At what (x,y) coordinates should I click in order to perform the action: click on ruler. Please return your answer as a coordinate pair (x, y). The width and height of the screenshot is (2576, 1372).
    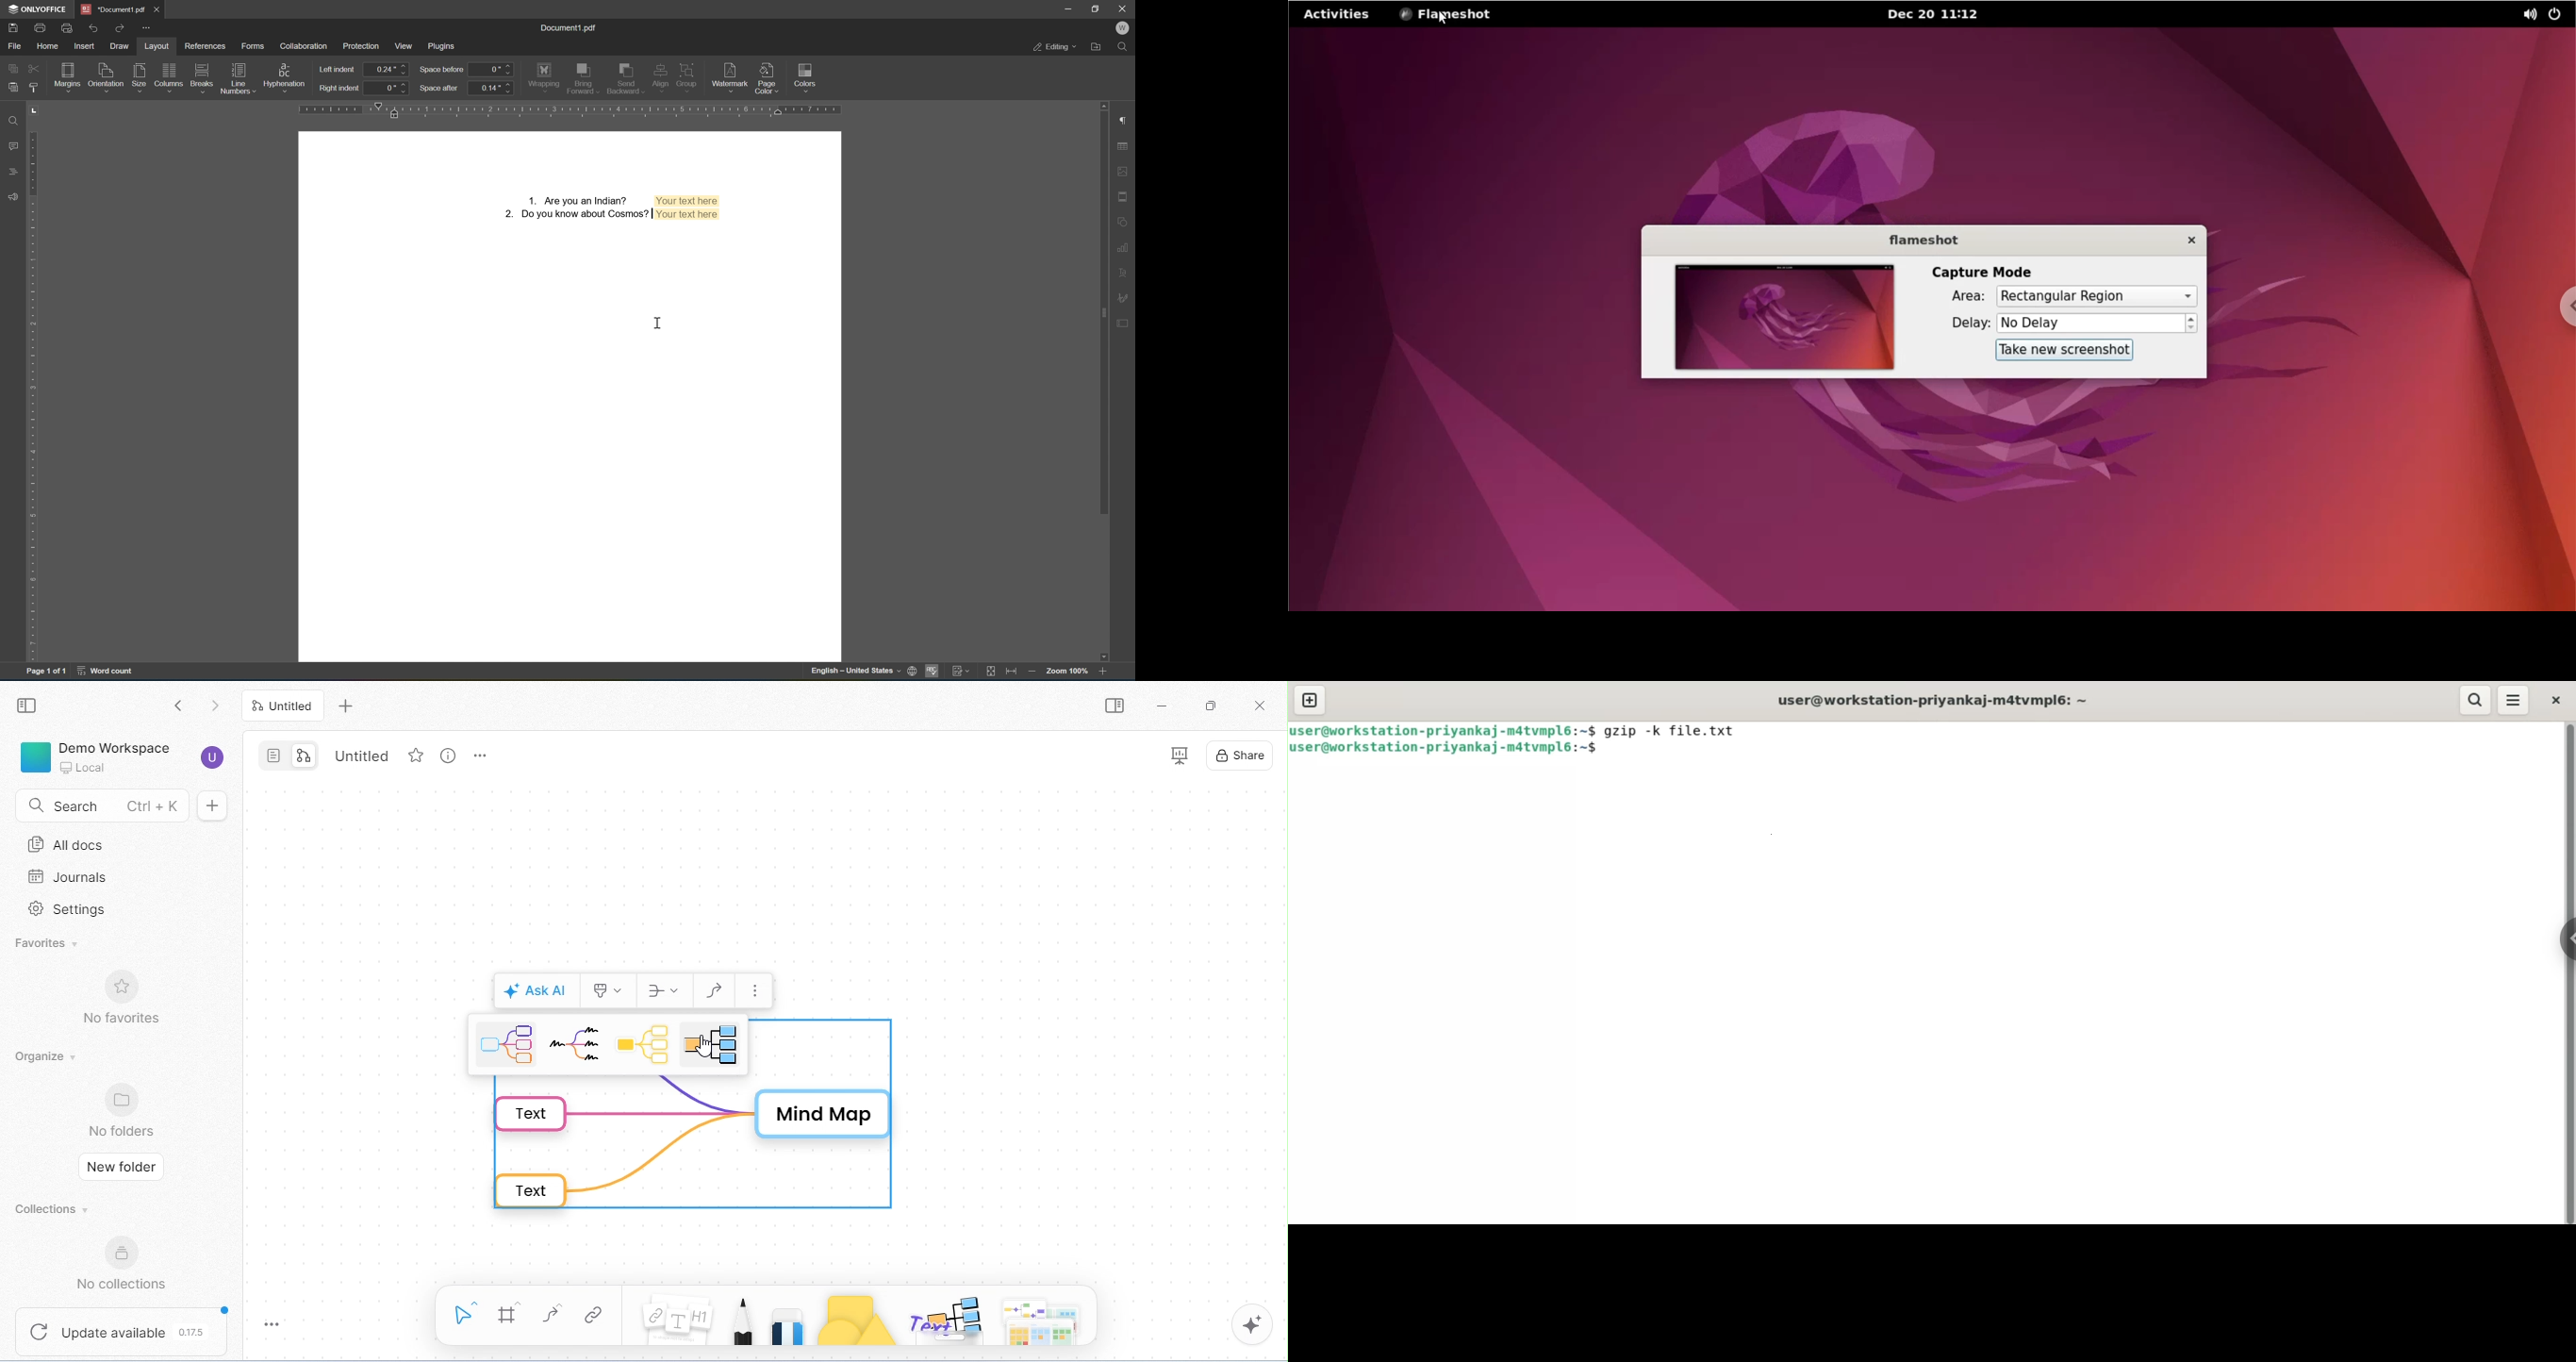
    Looking at the image, I should click on (35, 396).